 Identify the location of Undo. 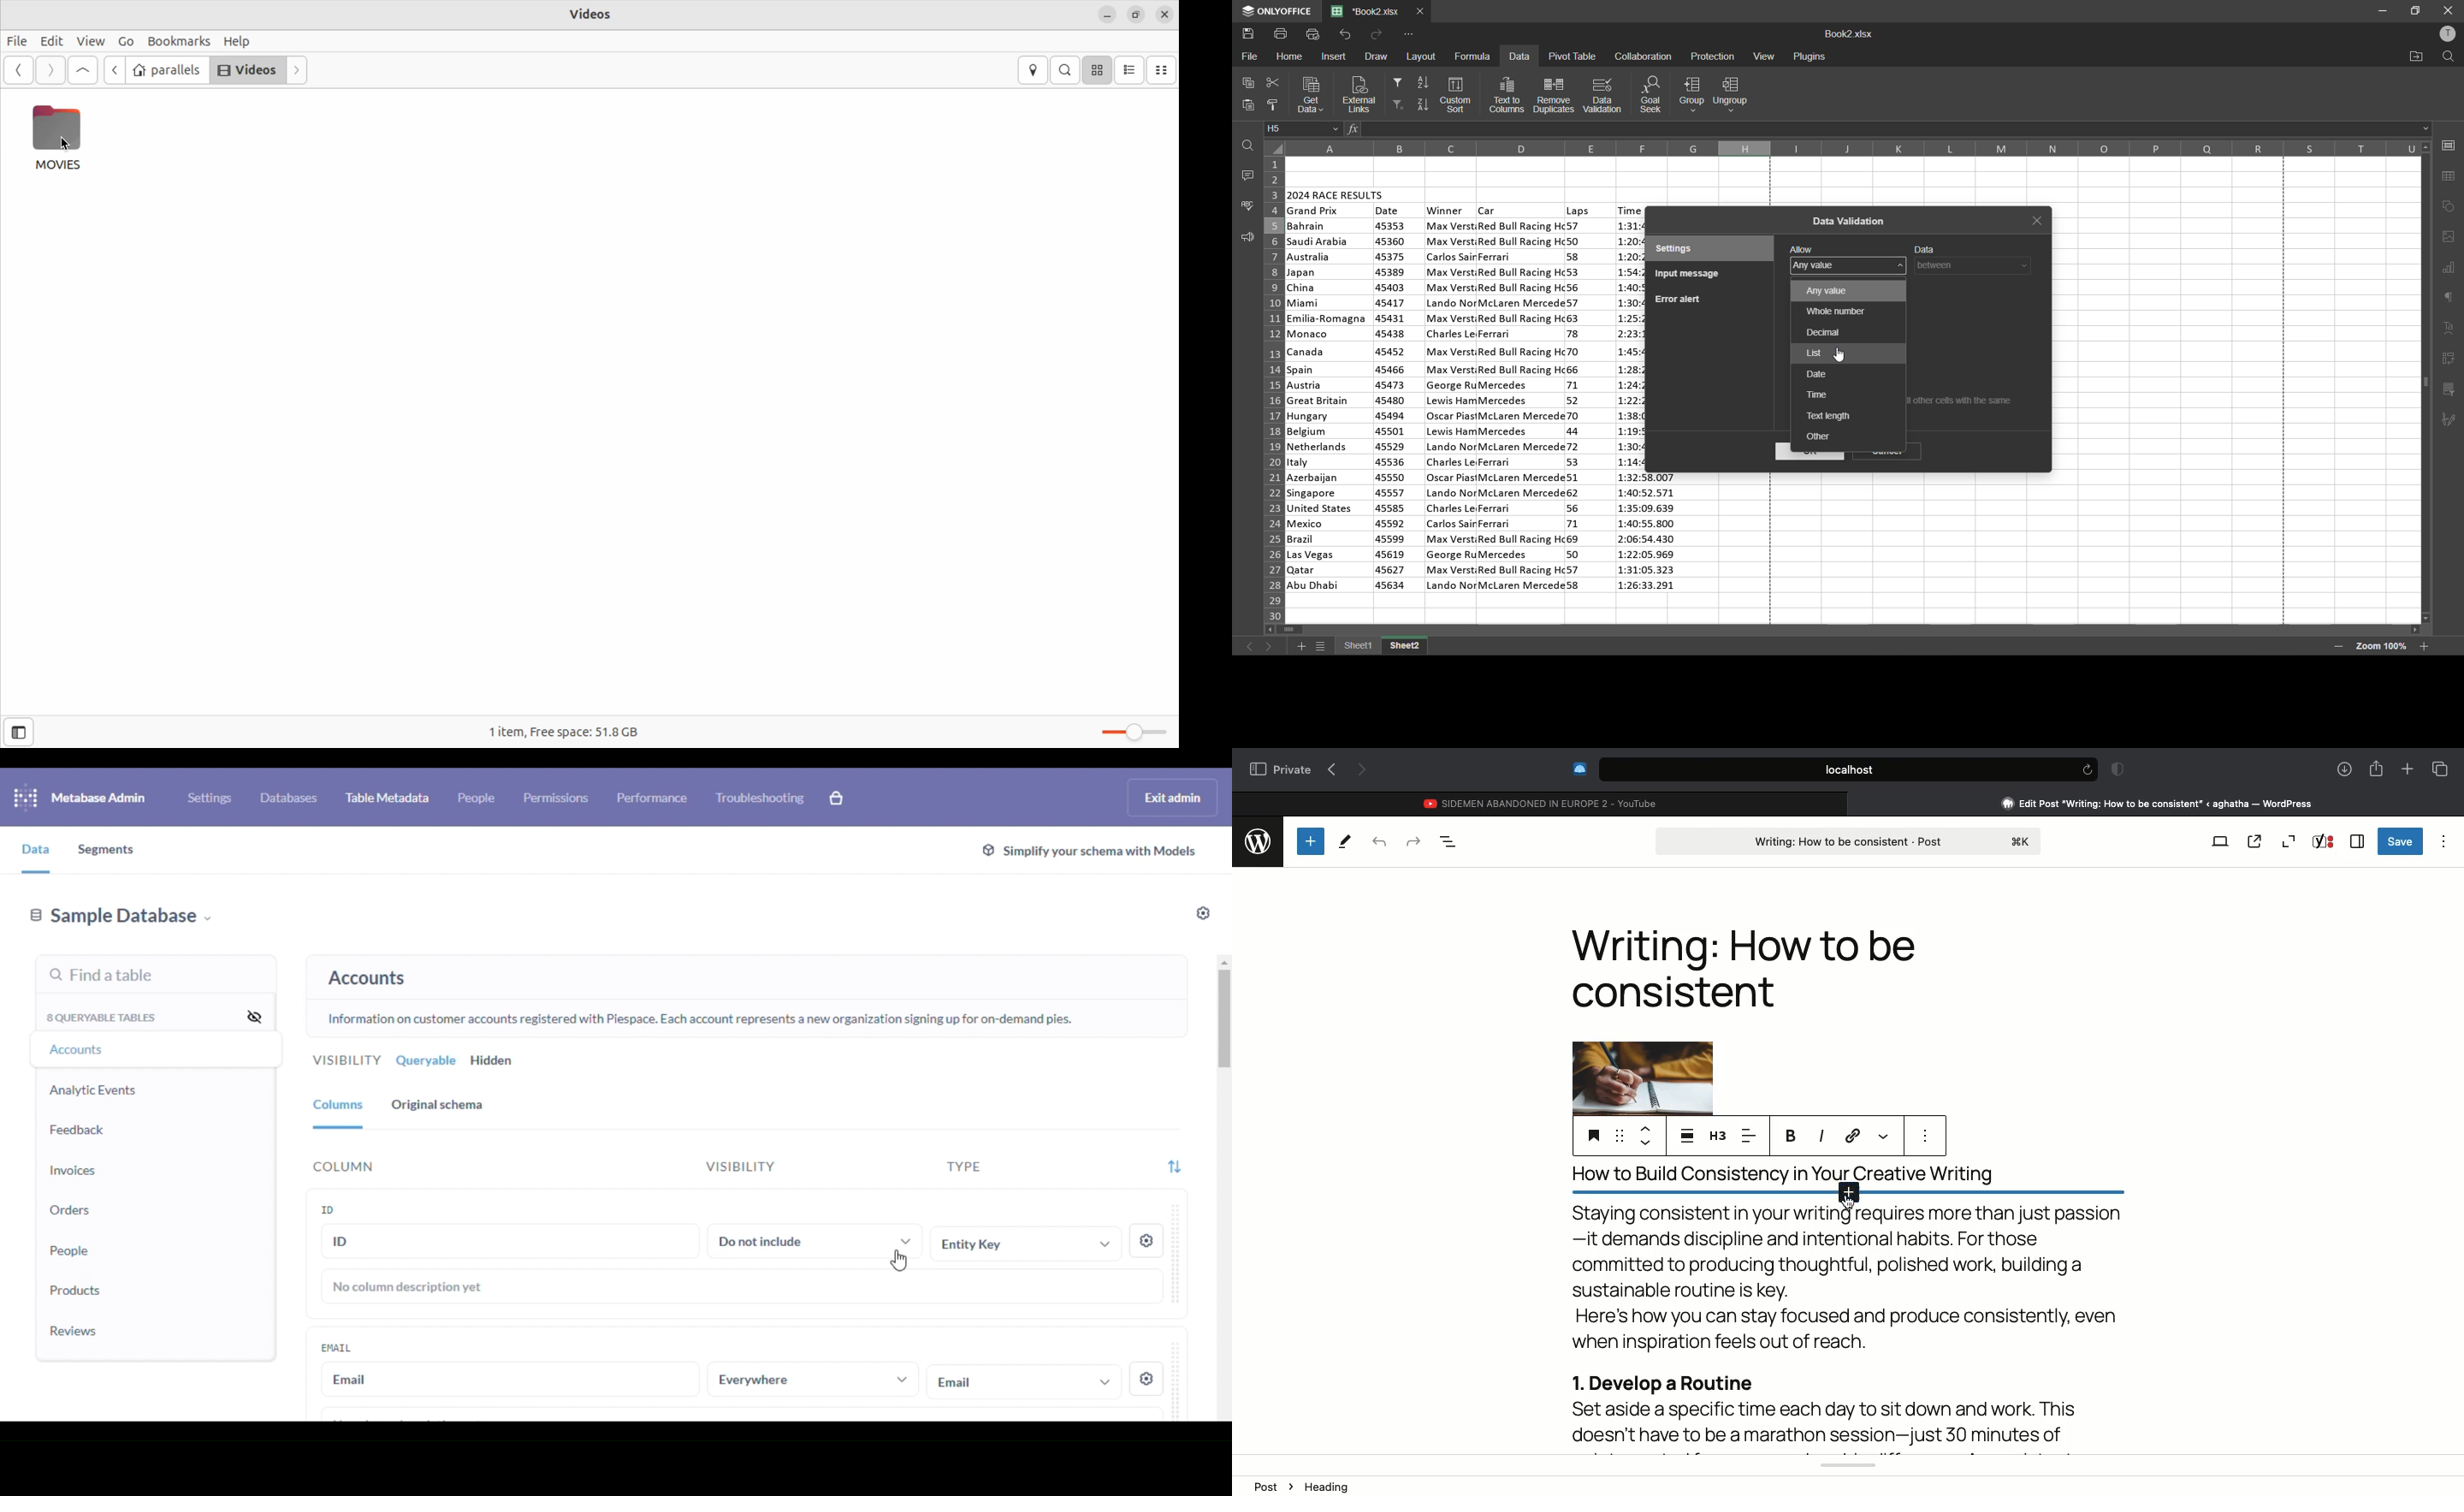
(1379, 841).